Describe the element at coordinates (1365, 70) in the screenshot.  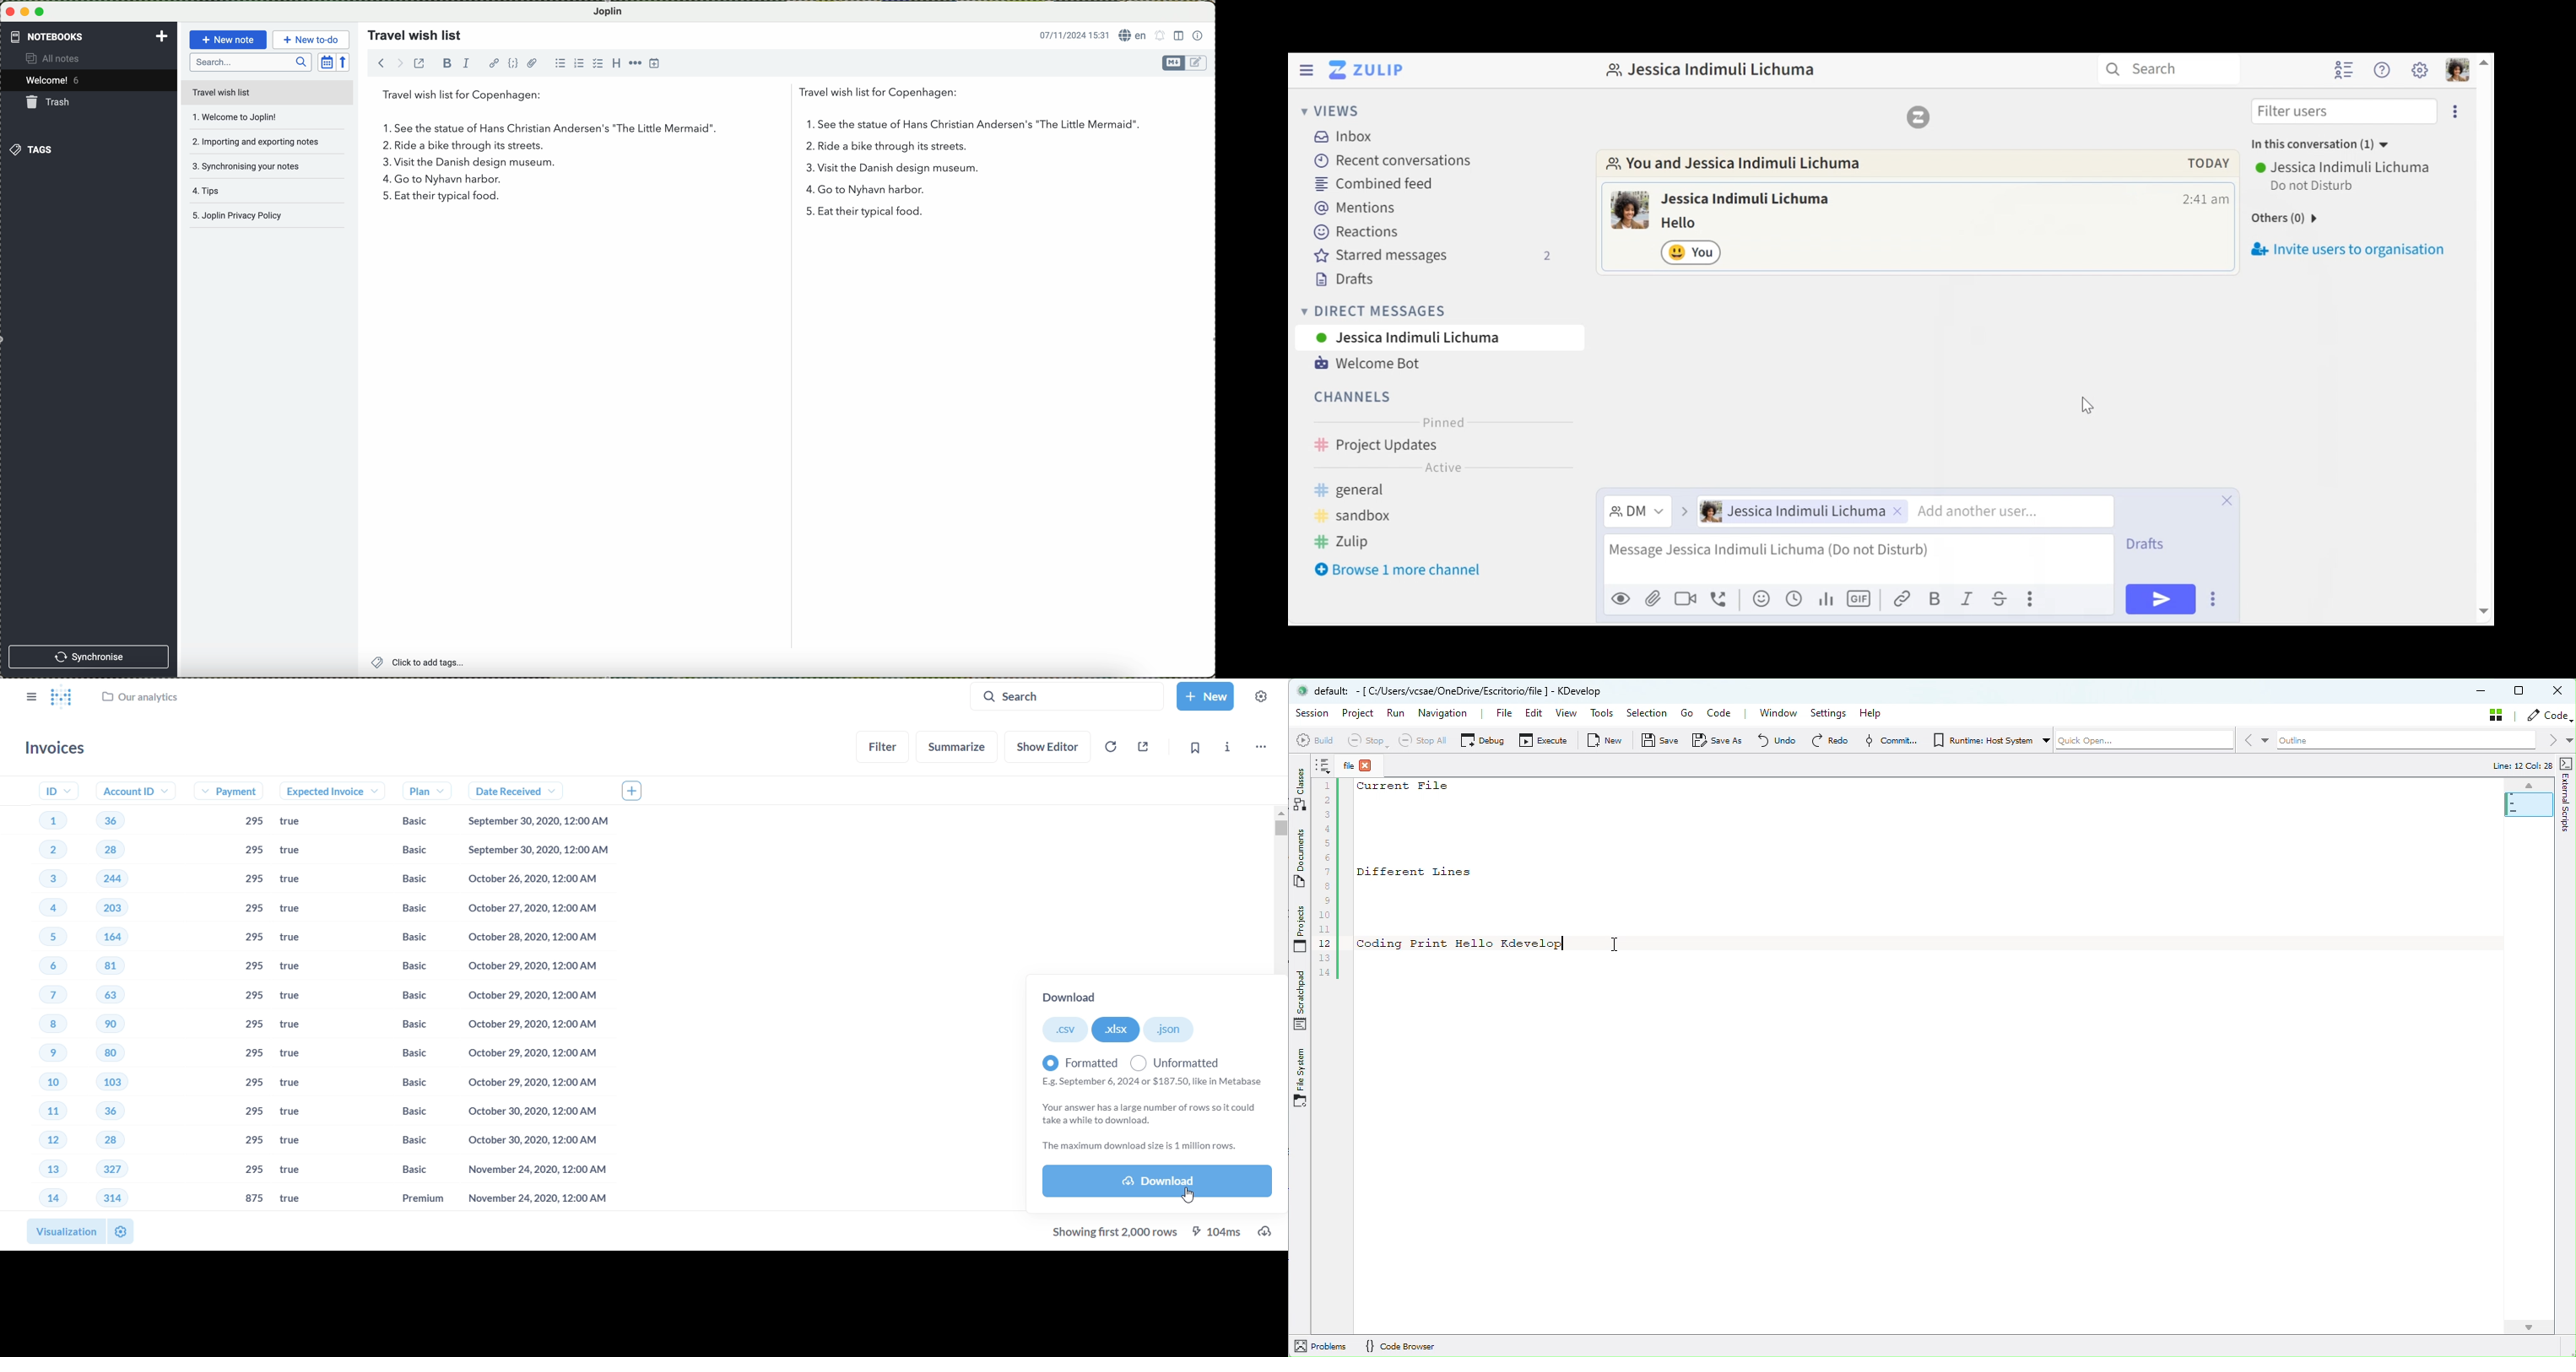
I see `Go to Home View (Inbox)` at that location.